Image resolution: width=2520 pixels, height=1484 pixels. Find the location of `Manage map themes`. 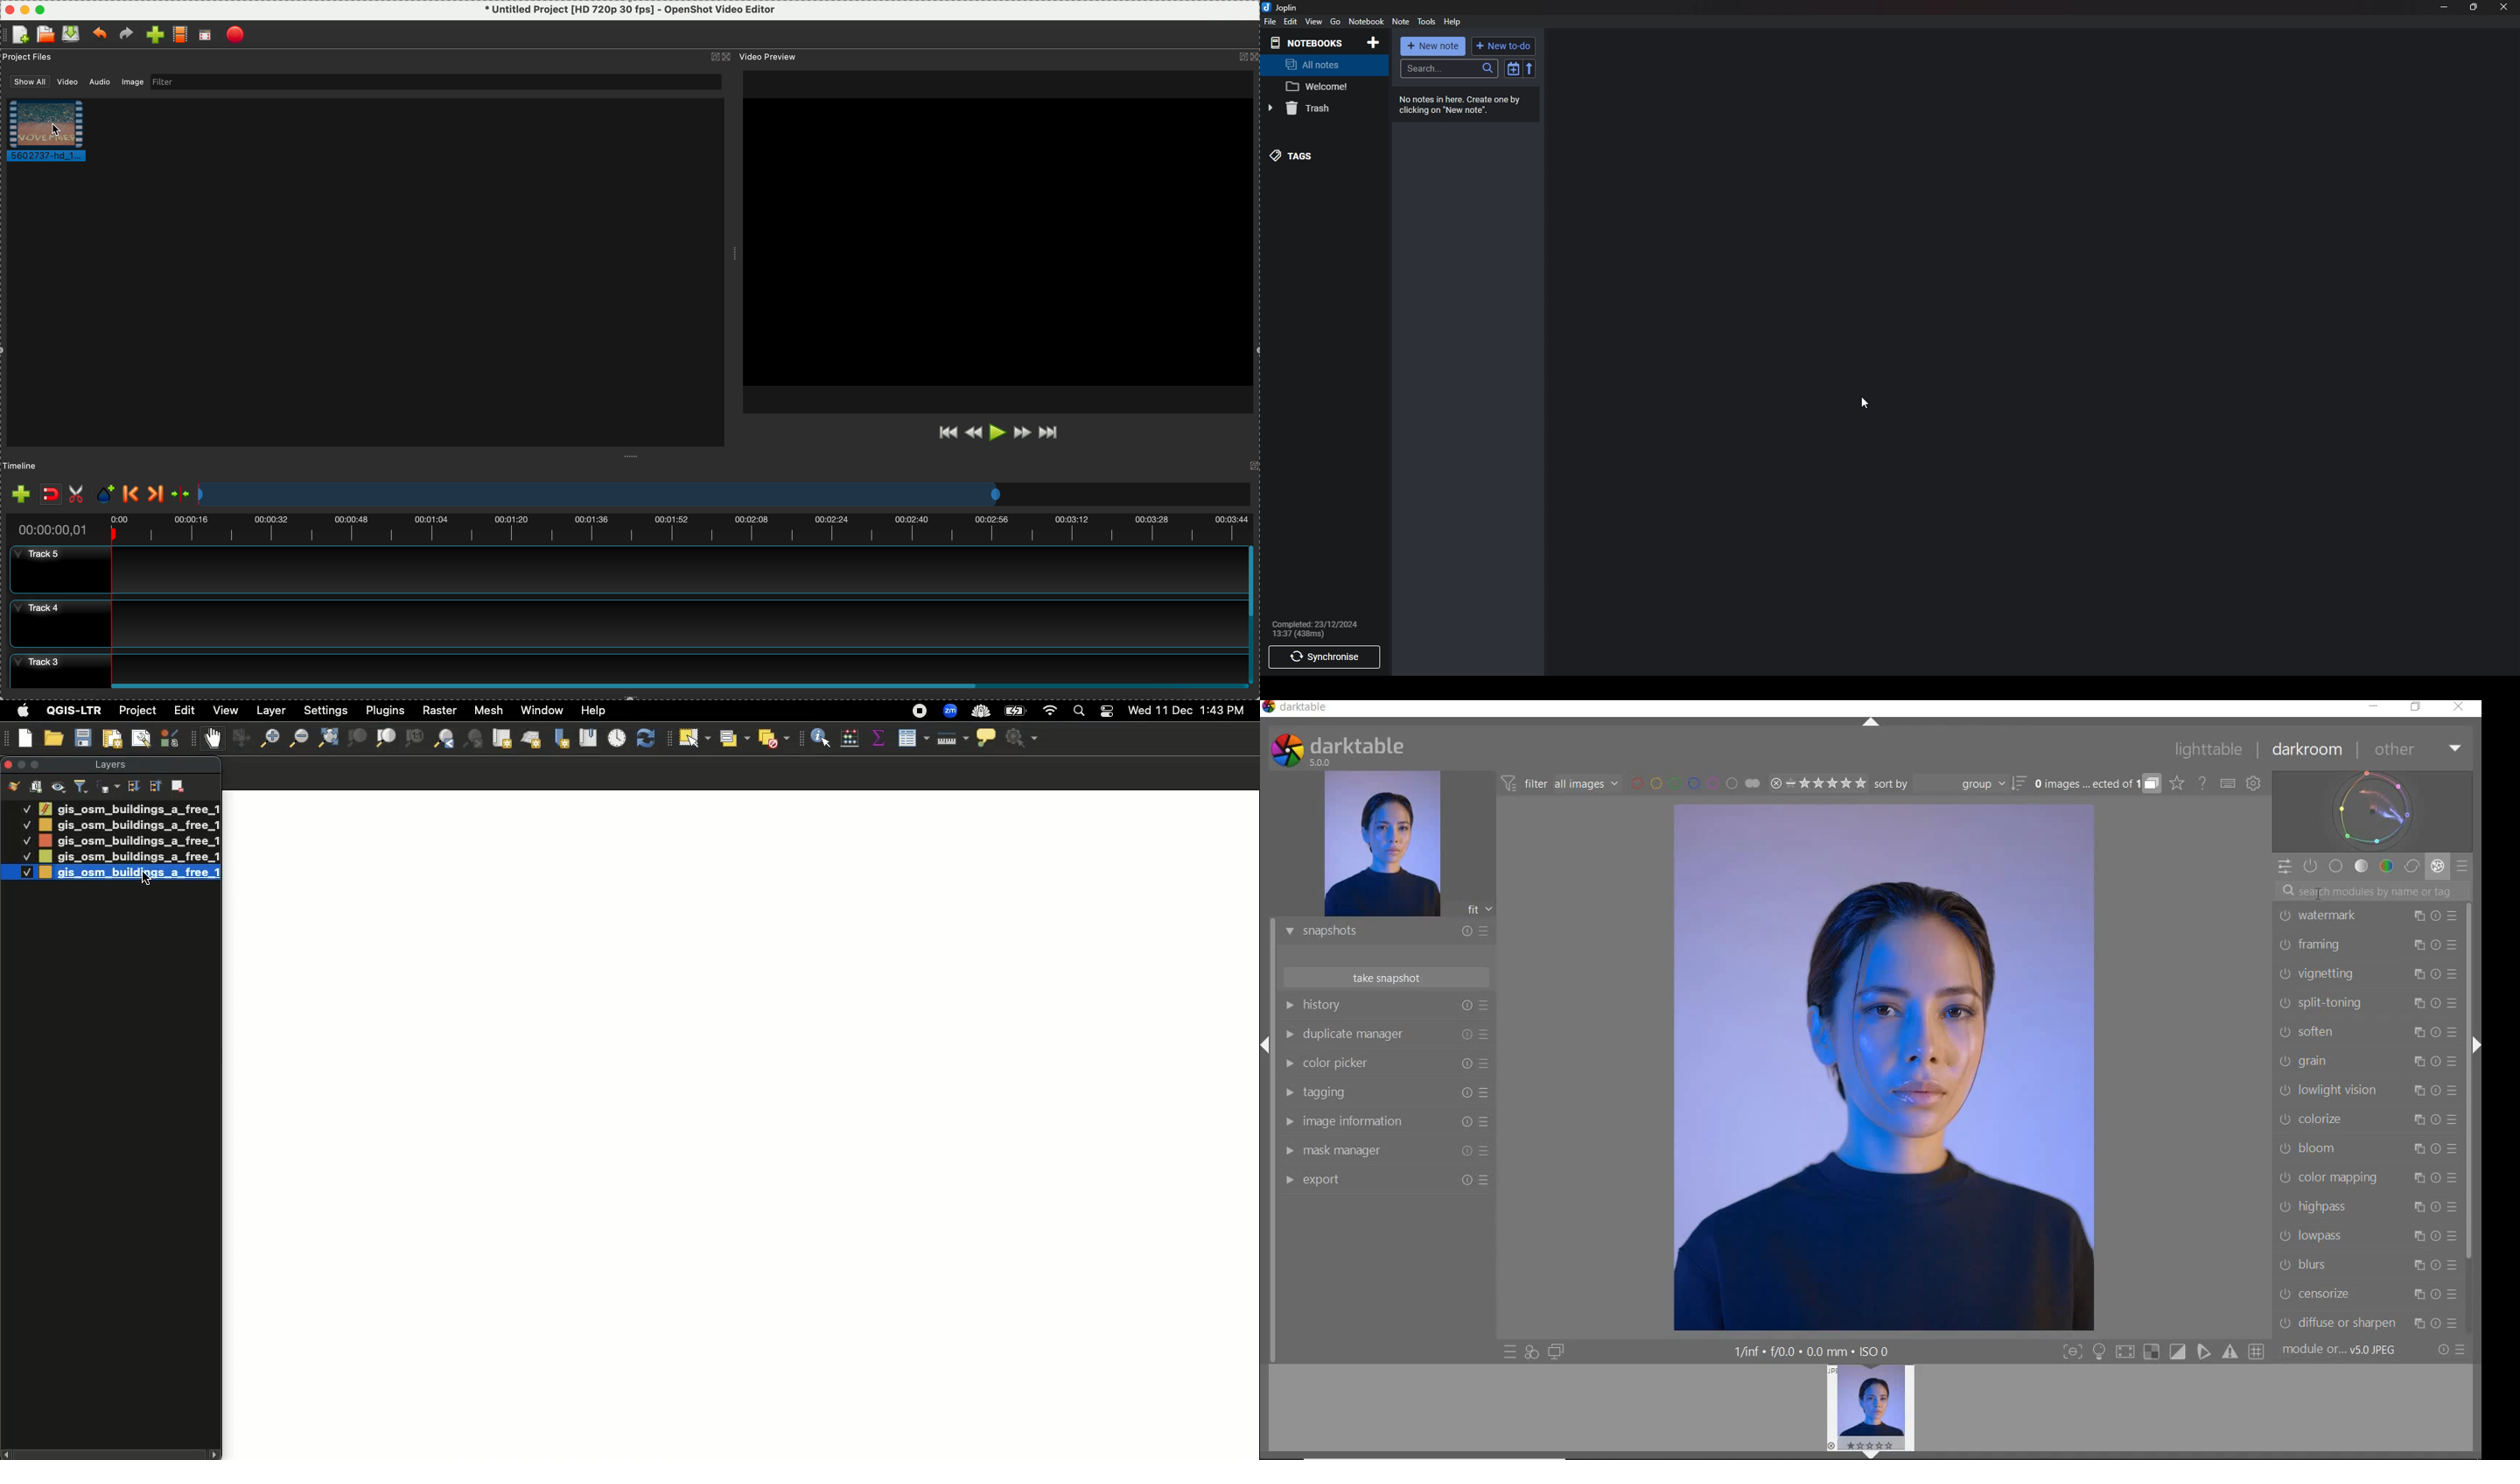

Manage map themes is located at coordinates (60, 787).